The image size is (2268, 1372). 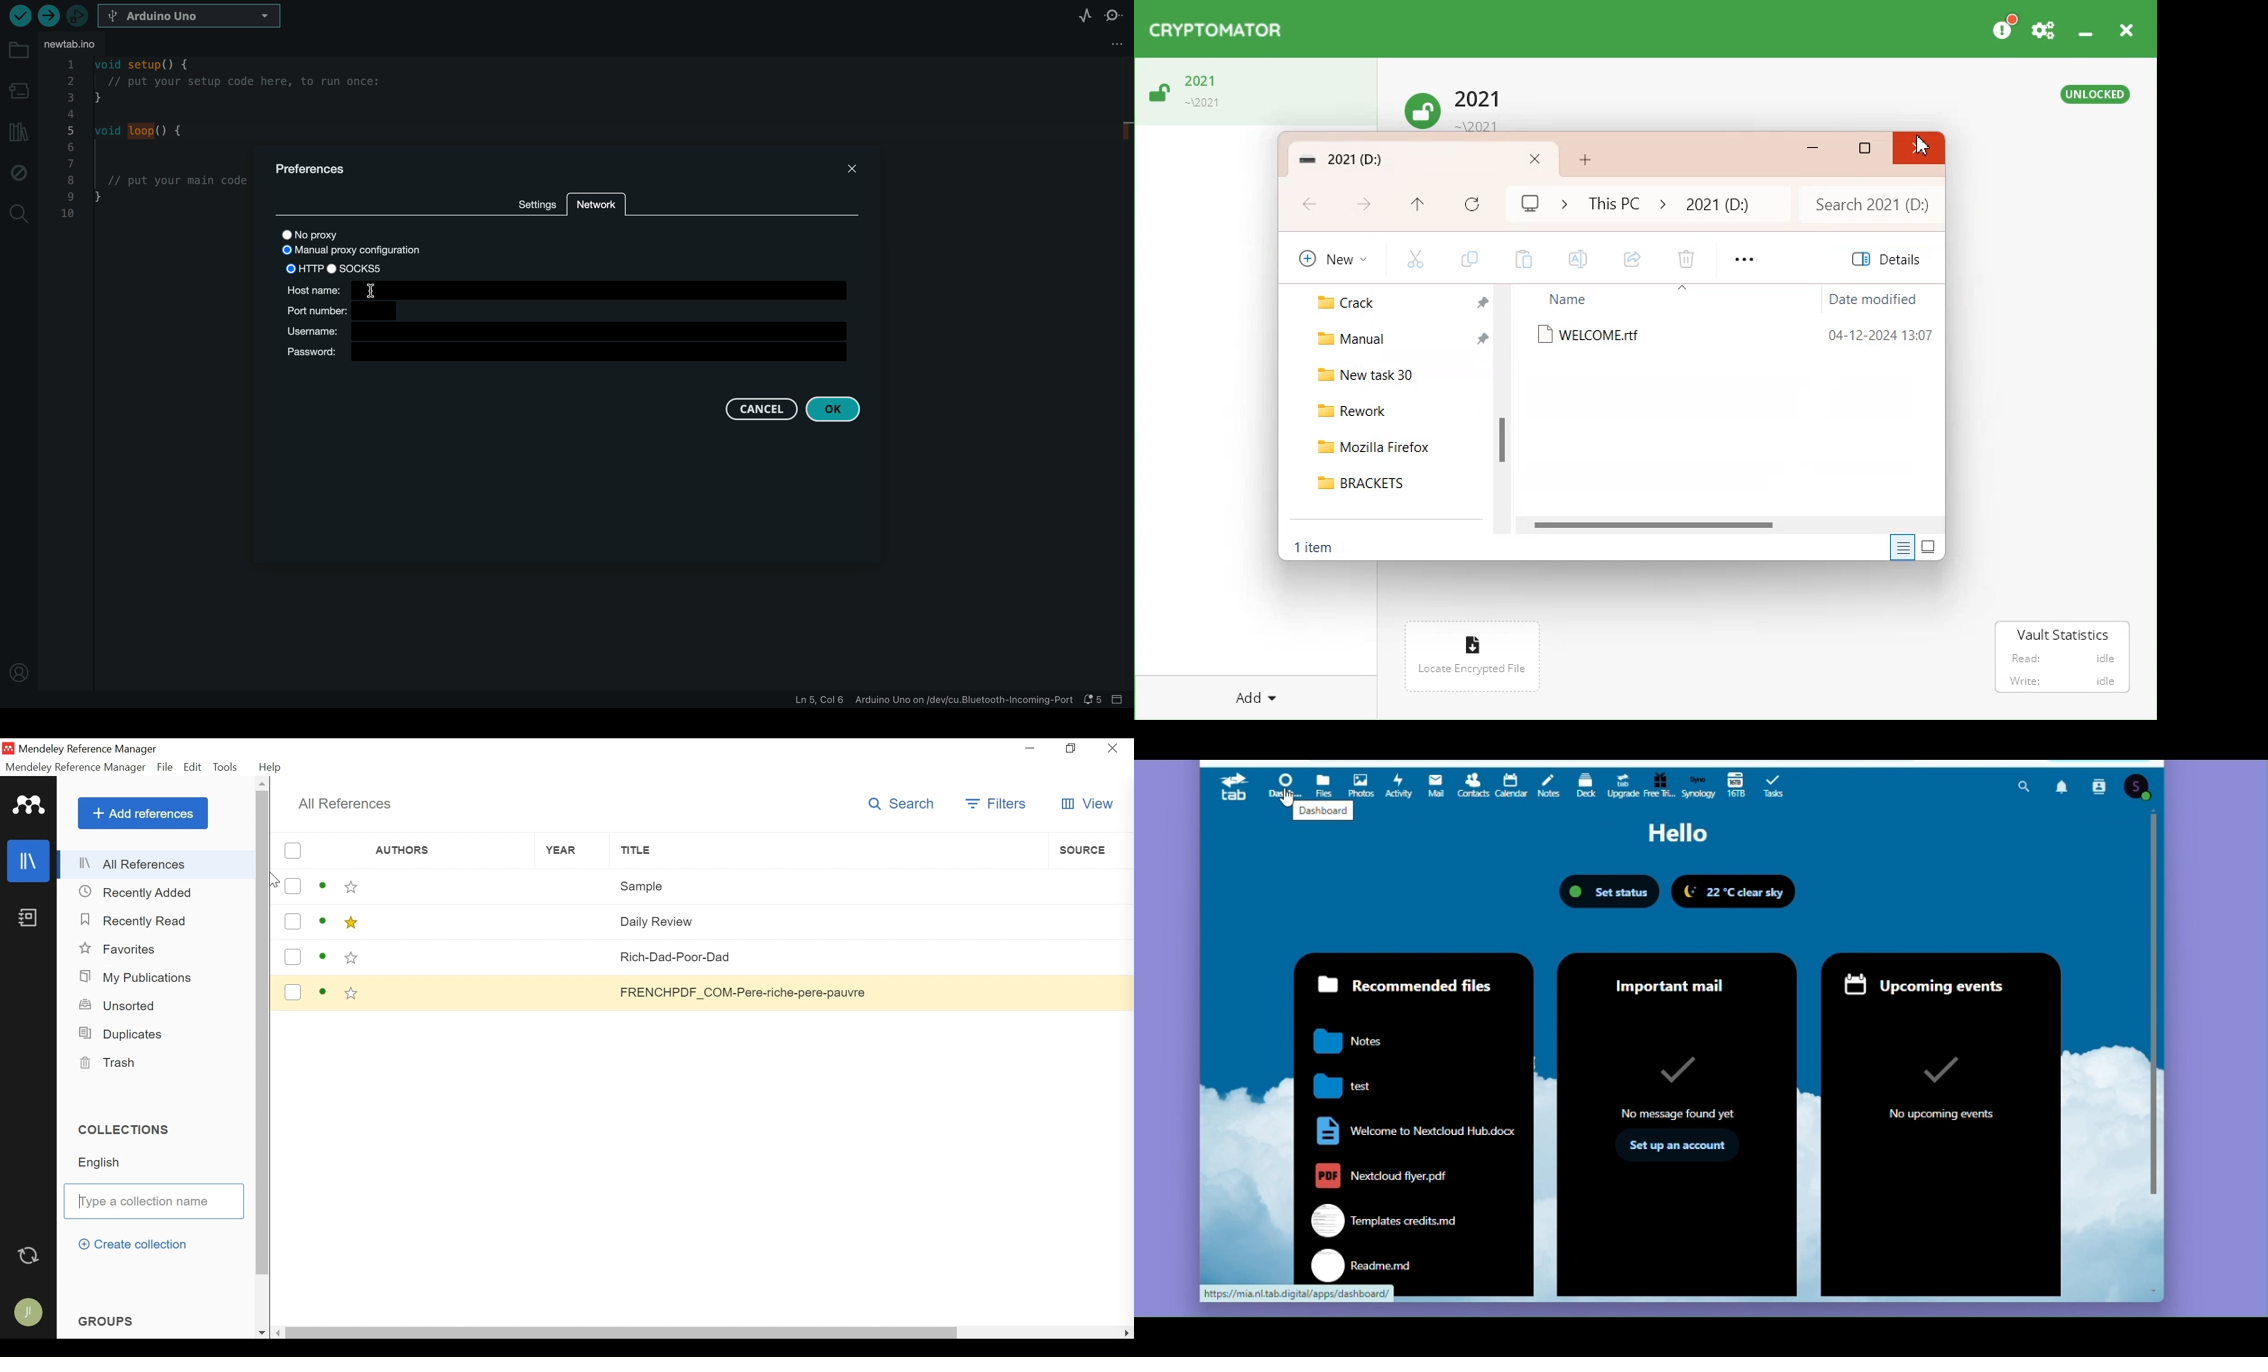 I want to click on Source, so click(x=1090, y=850).